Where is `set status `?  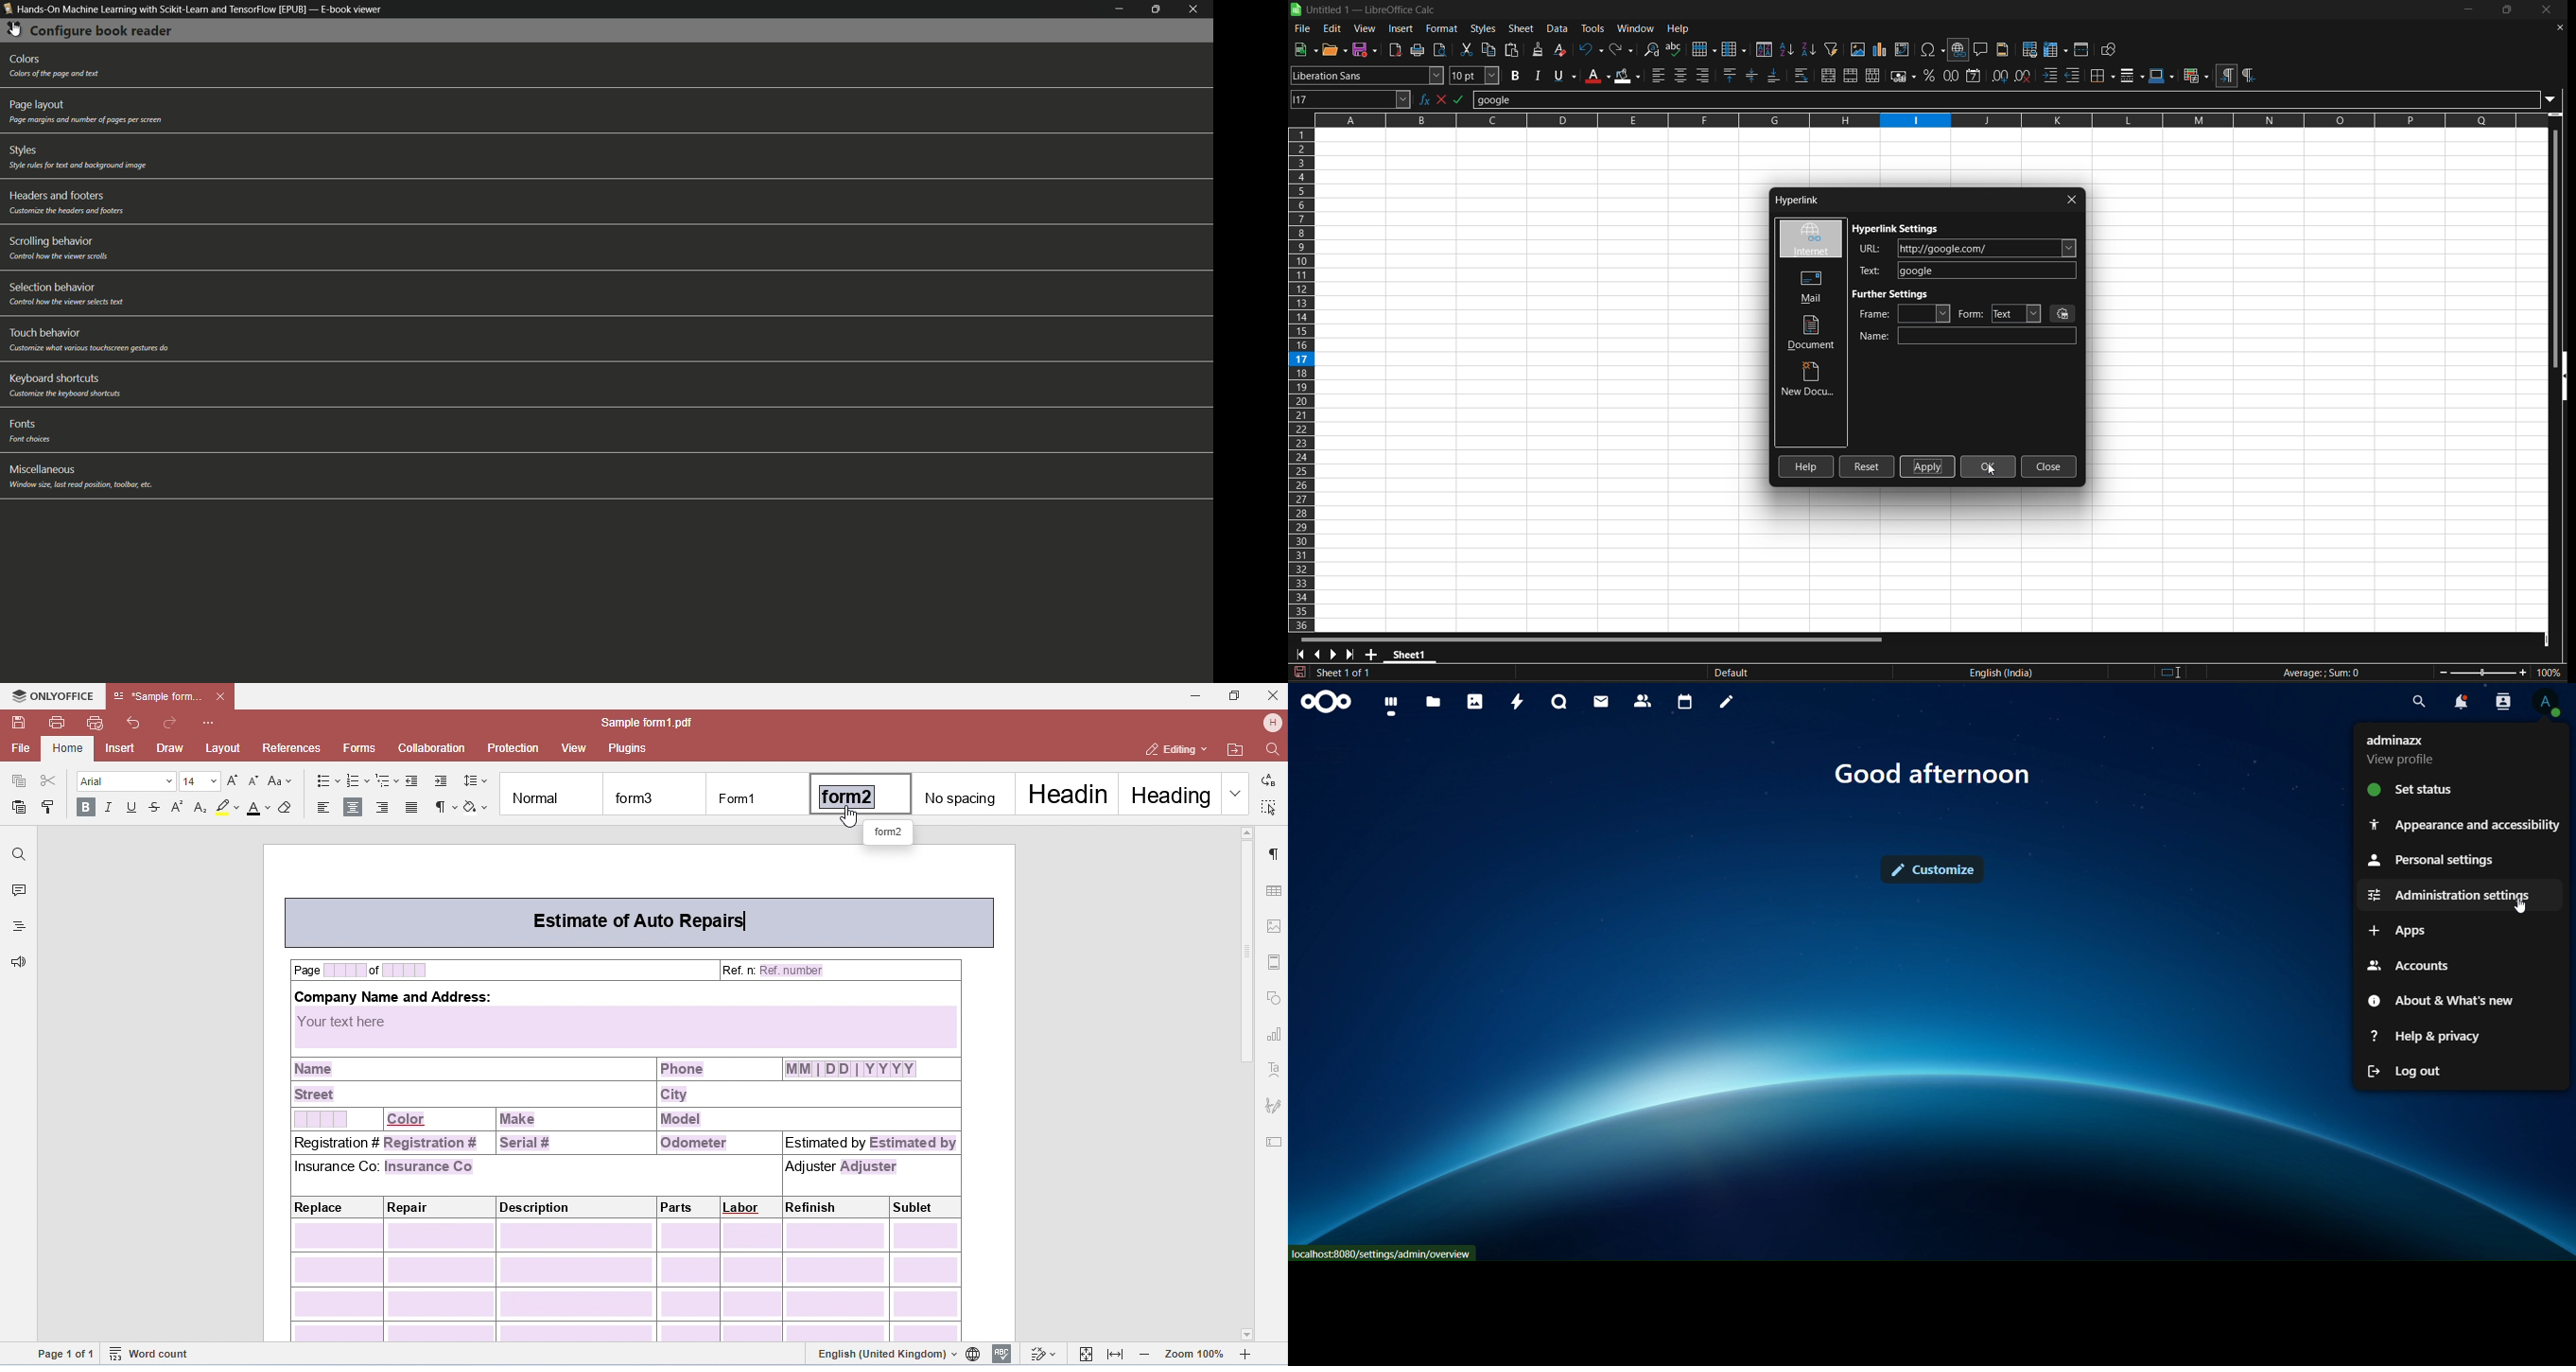
set status  is located at coordinates (2418, 790).